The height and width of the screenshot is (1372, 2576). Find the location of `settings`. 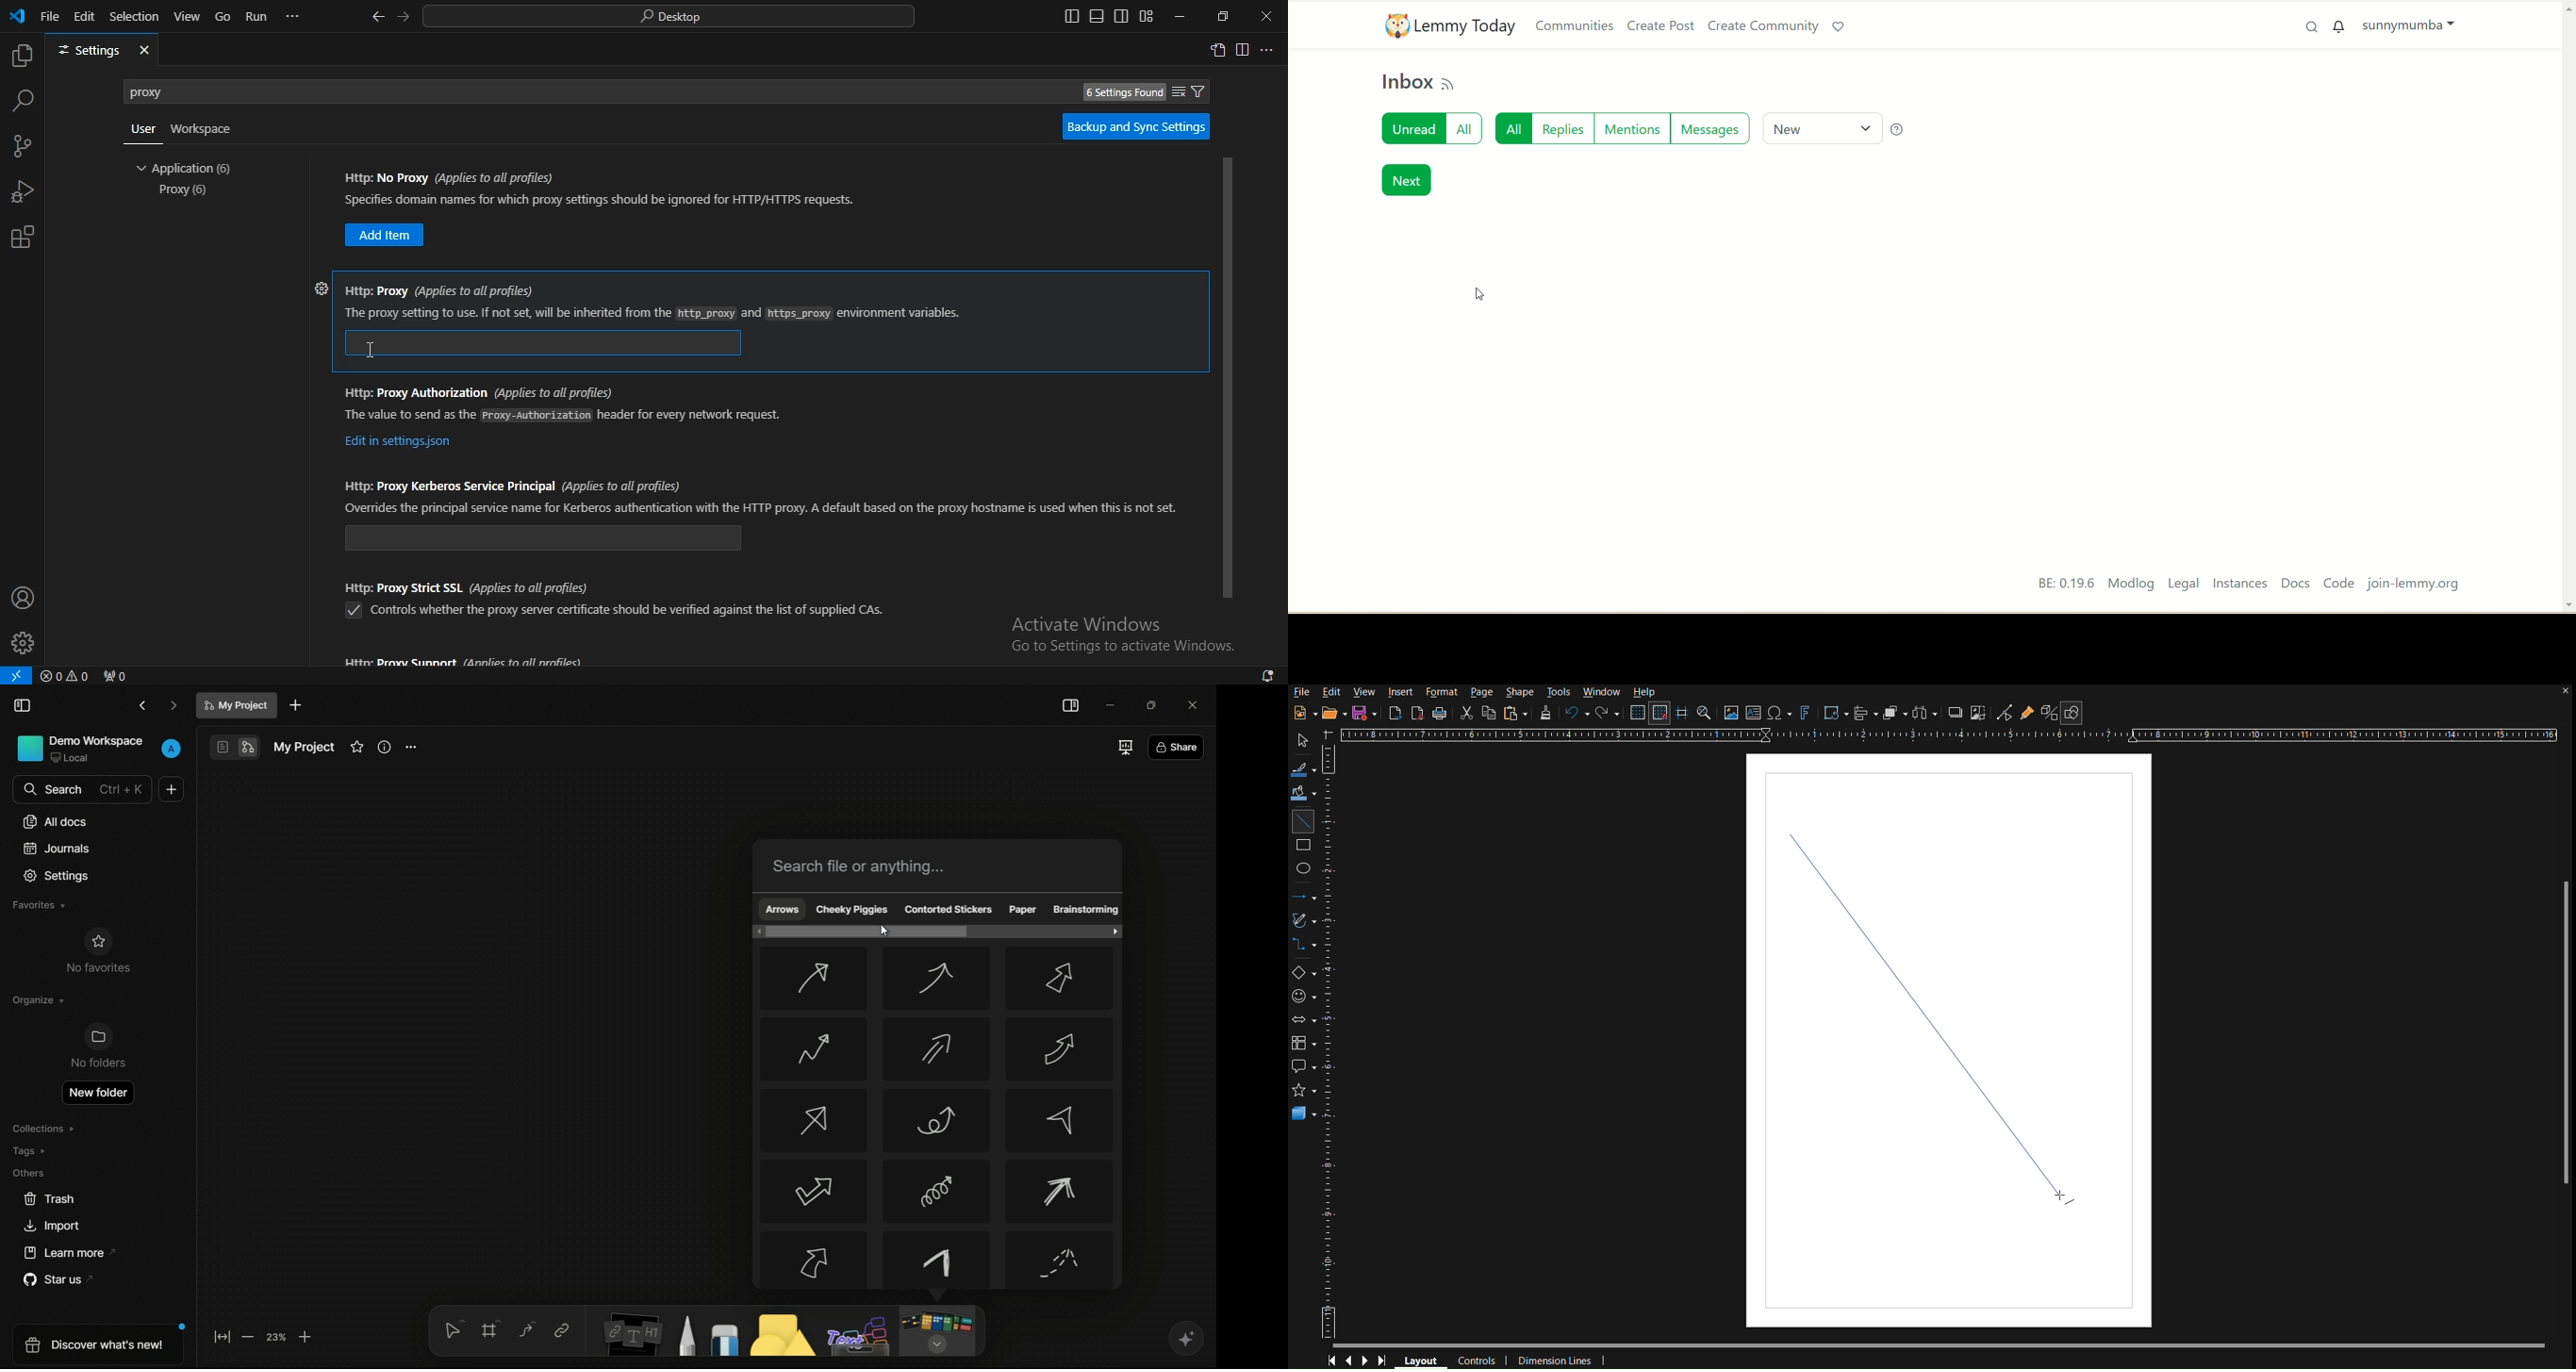

settings is located at coordinates (410, 748).